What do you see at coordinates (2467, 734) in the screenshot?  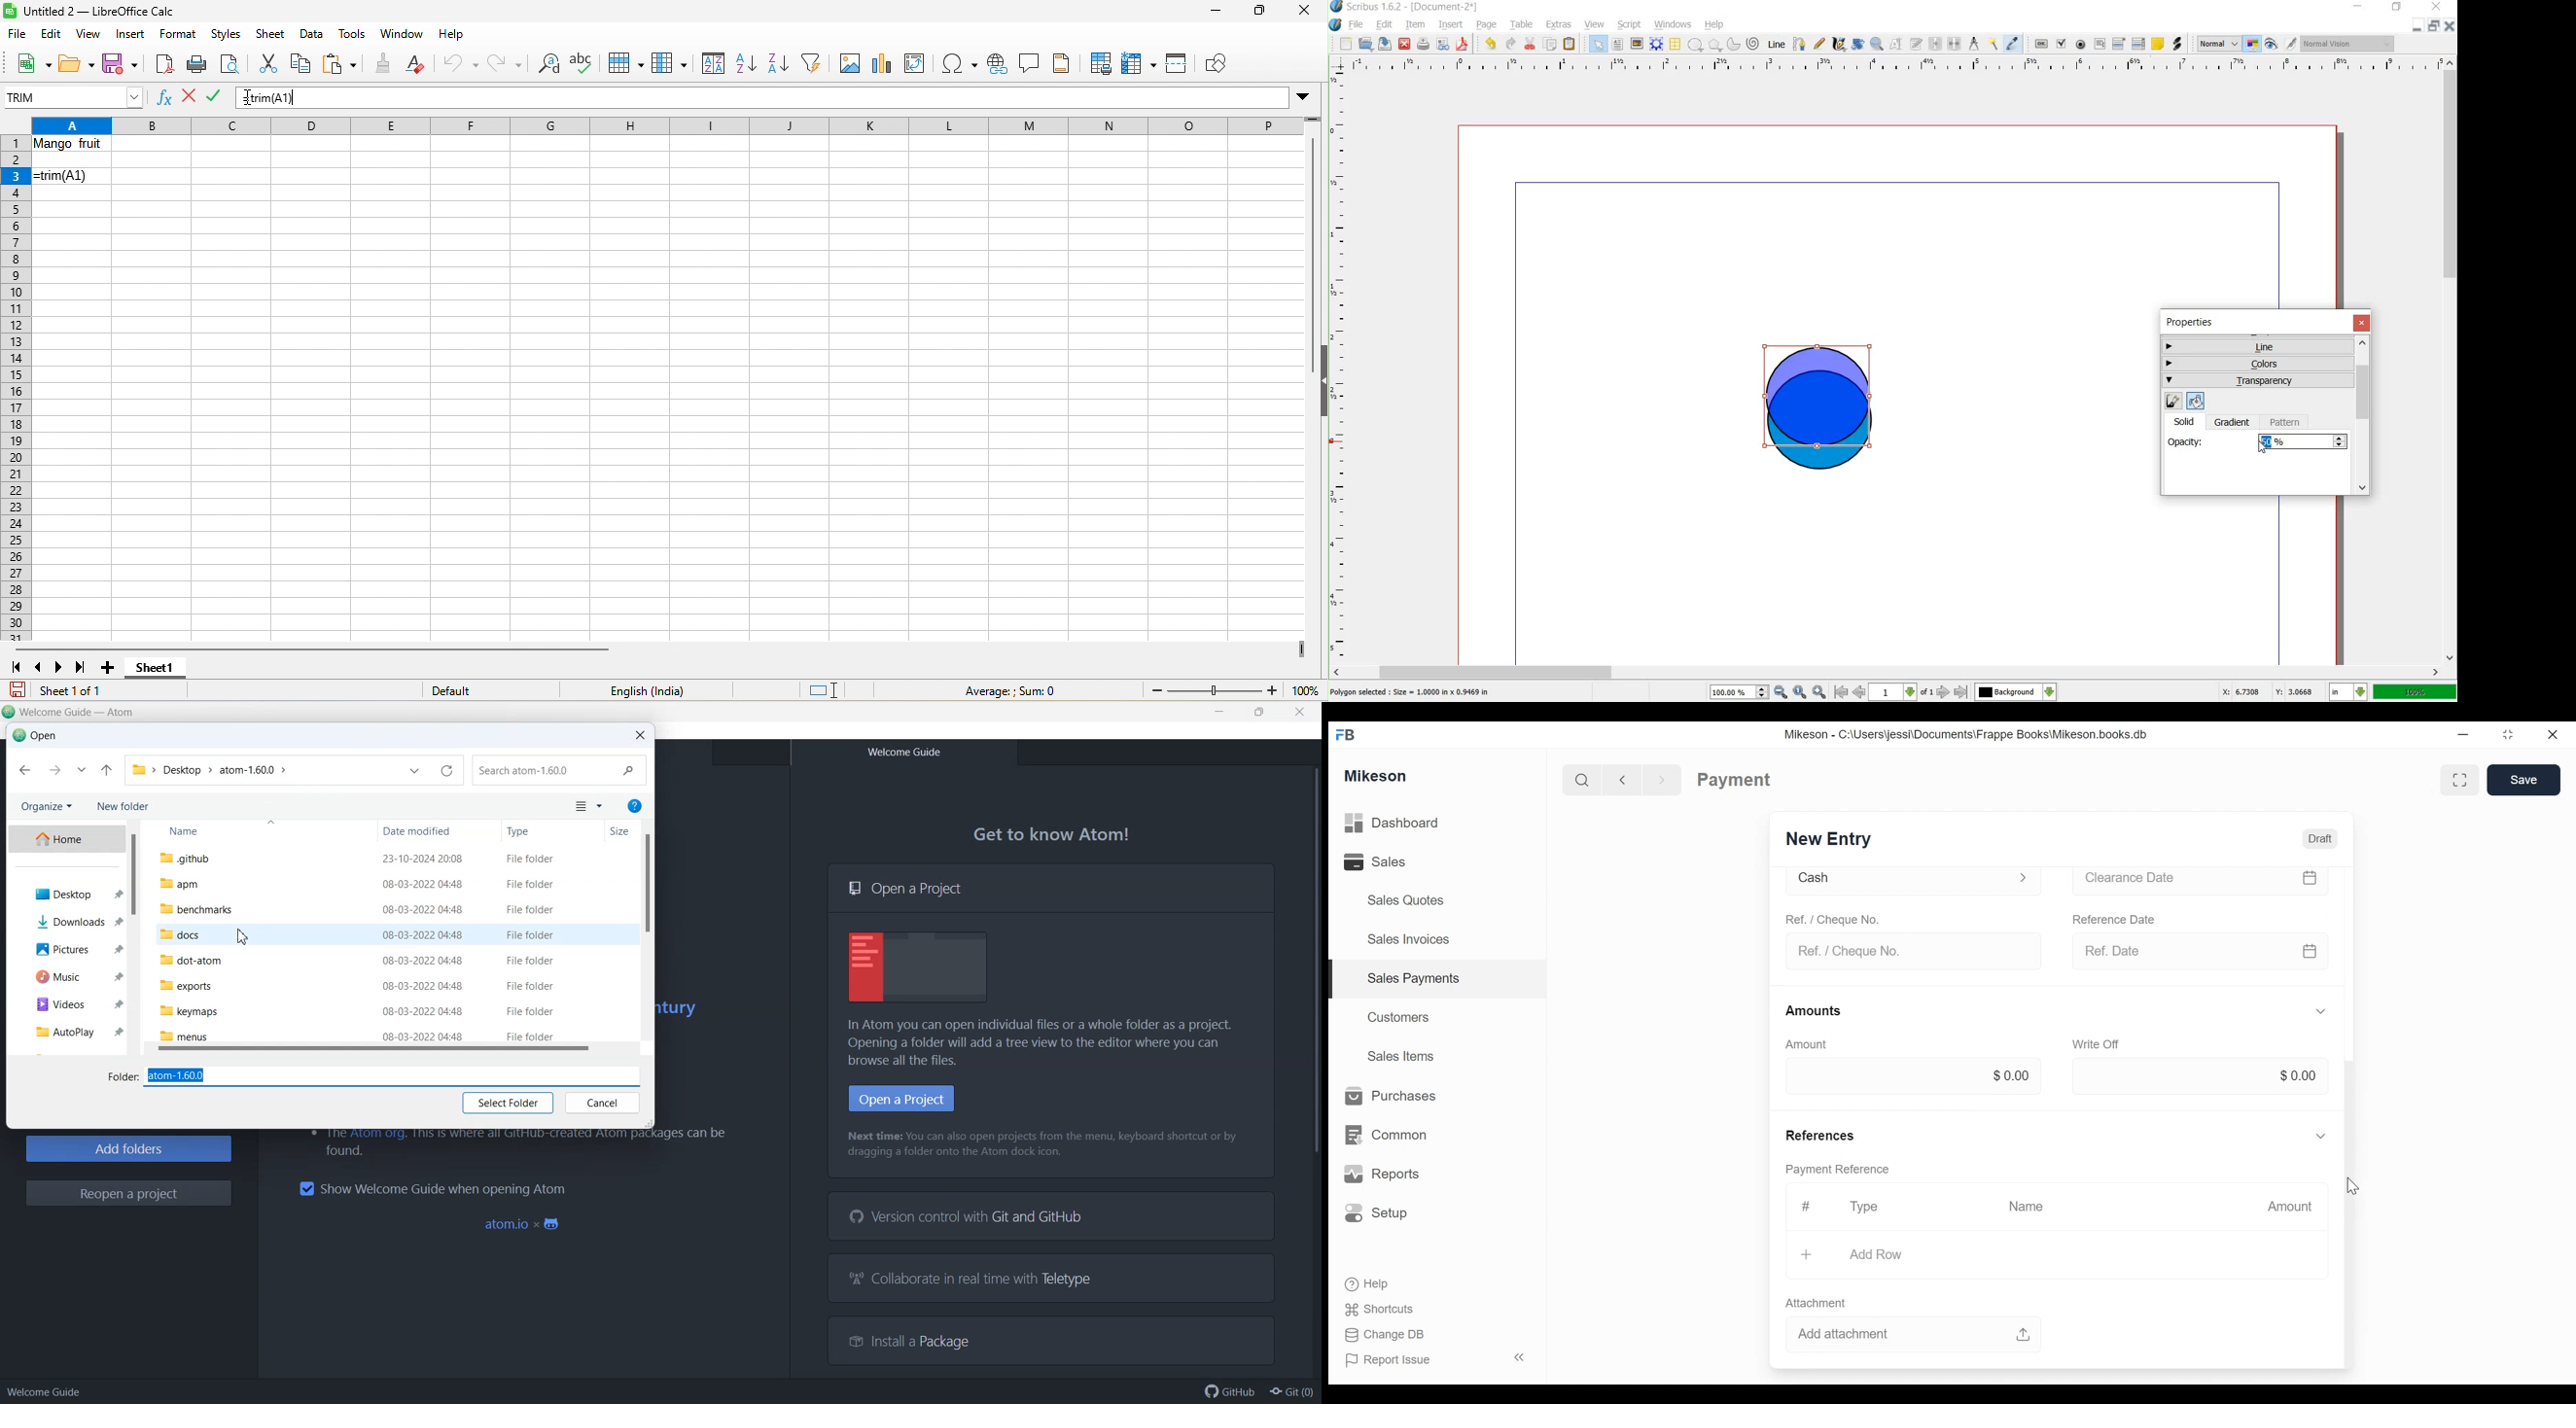 I see `minimize` at bounding box center [2467, 734].